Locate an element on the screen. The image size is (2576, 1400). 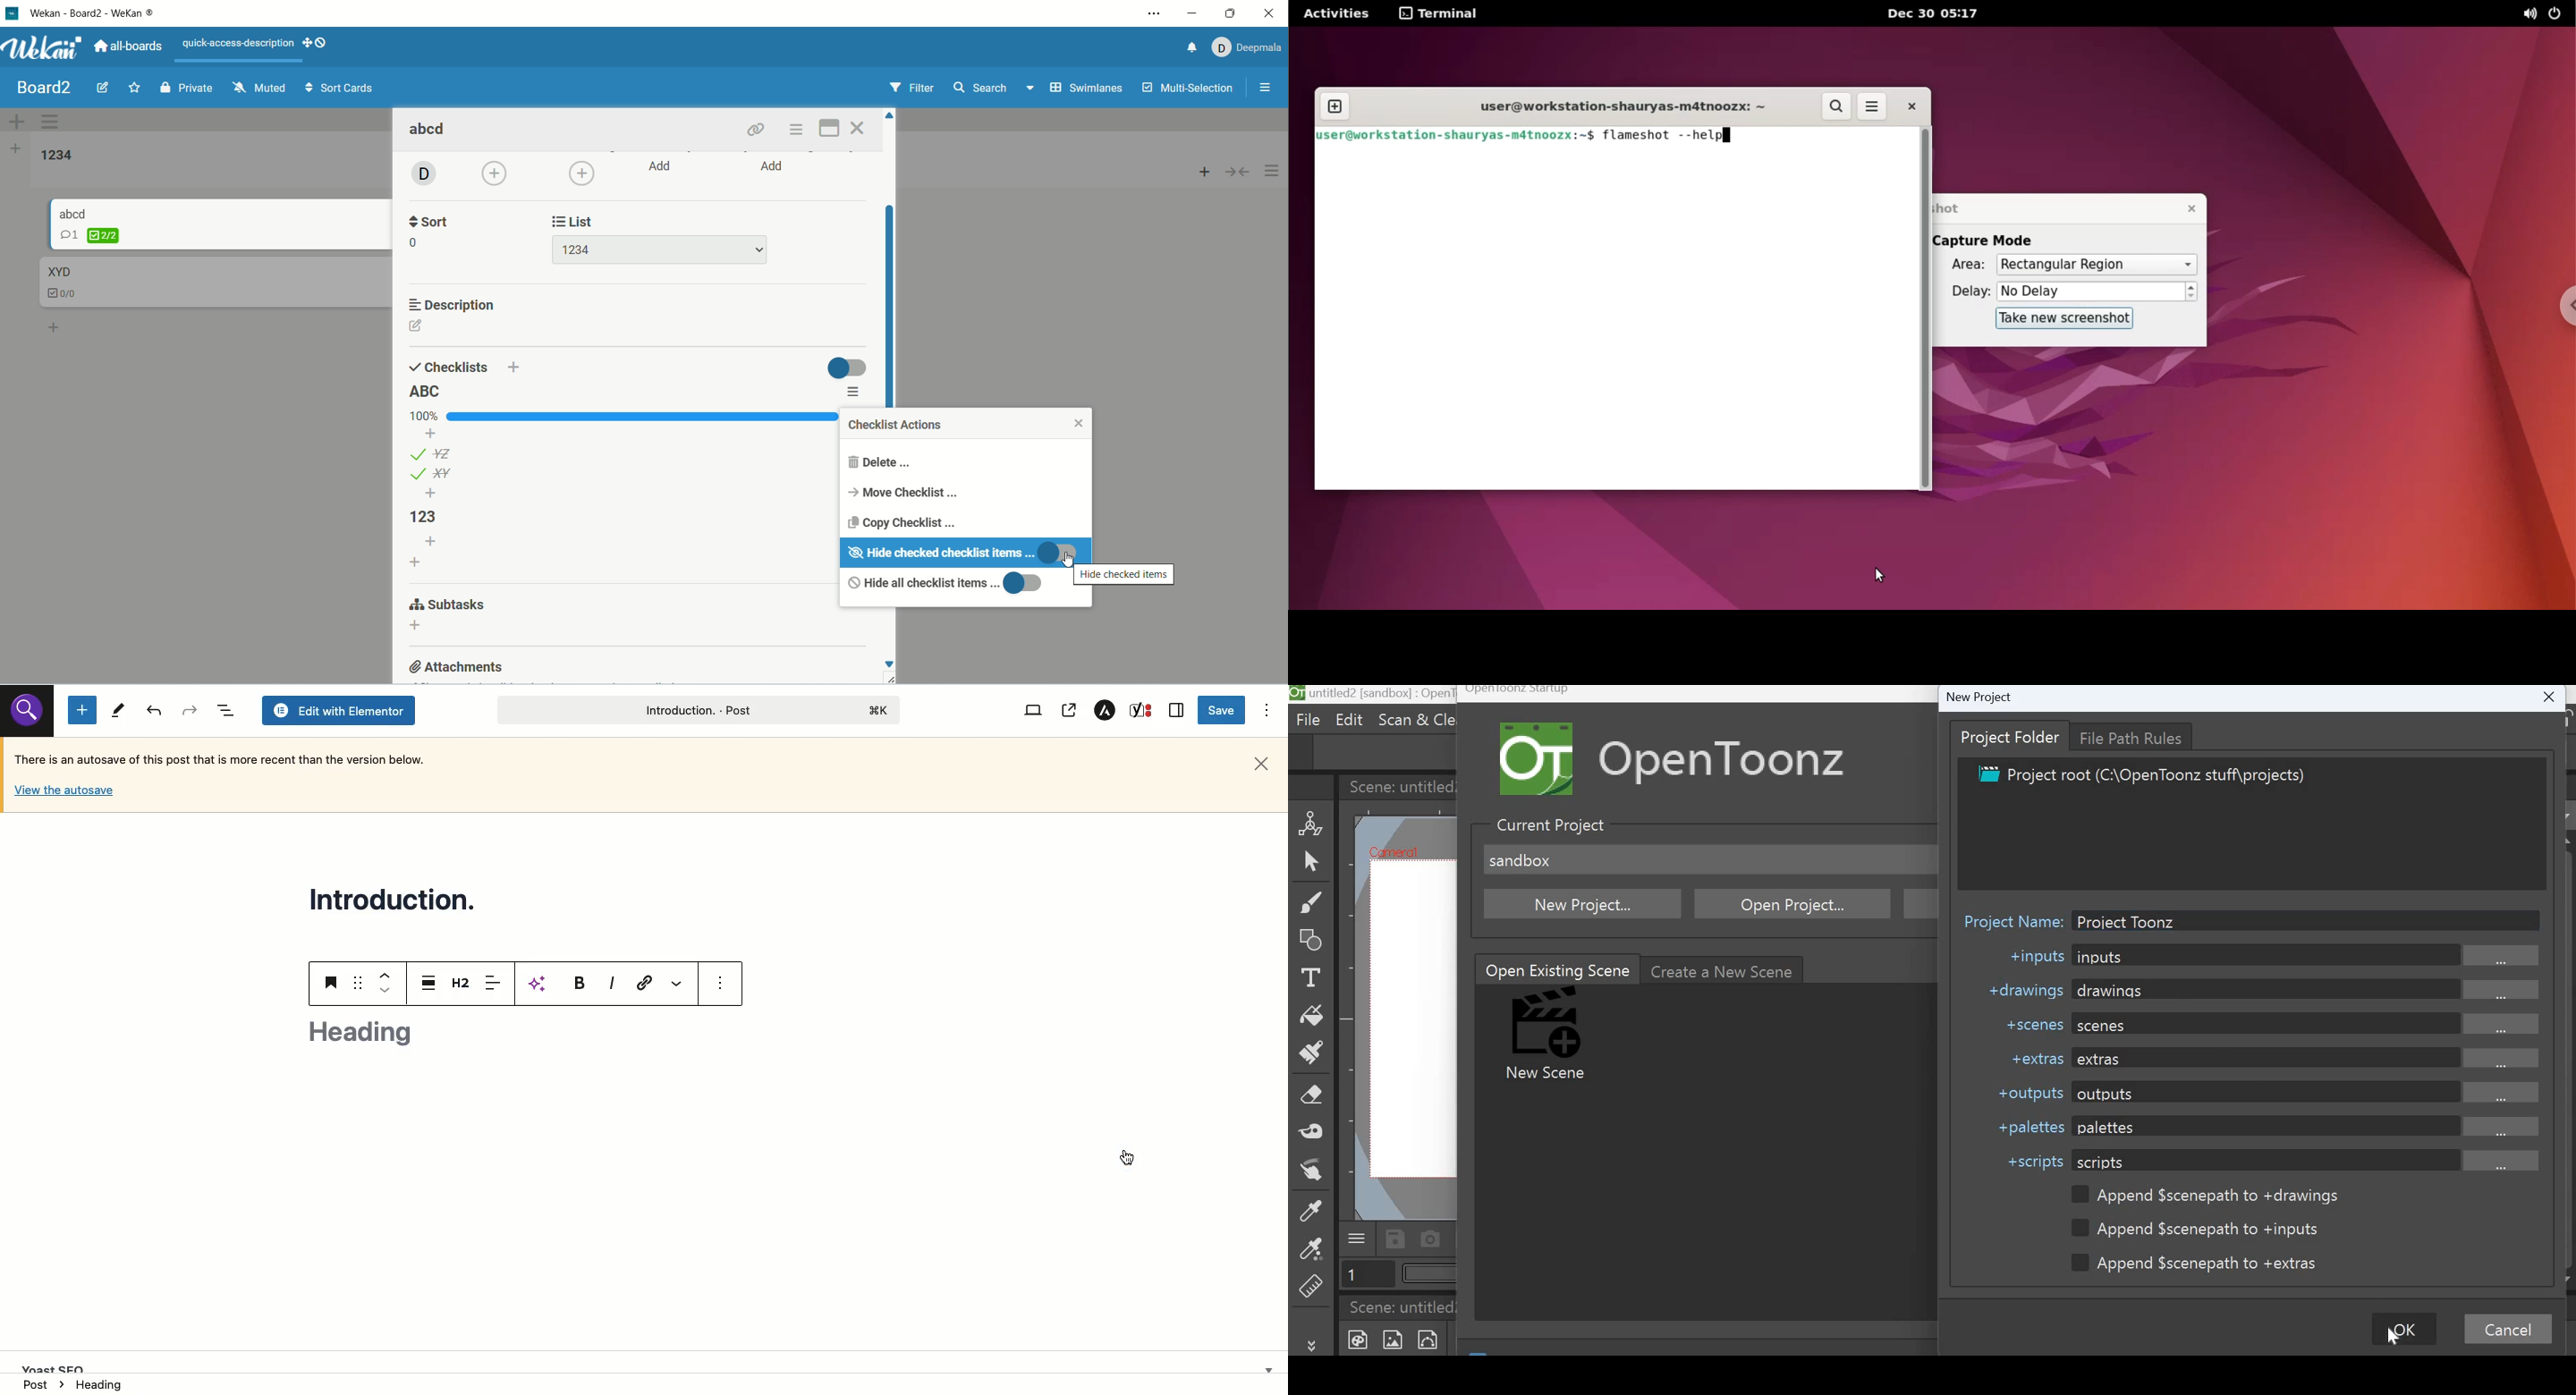
card title is located at coordinates (74, 213).